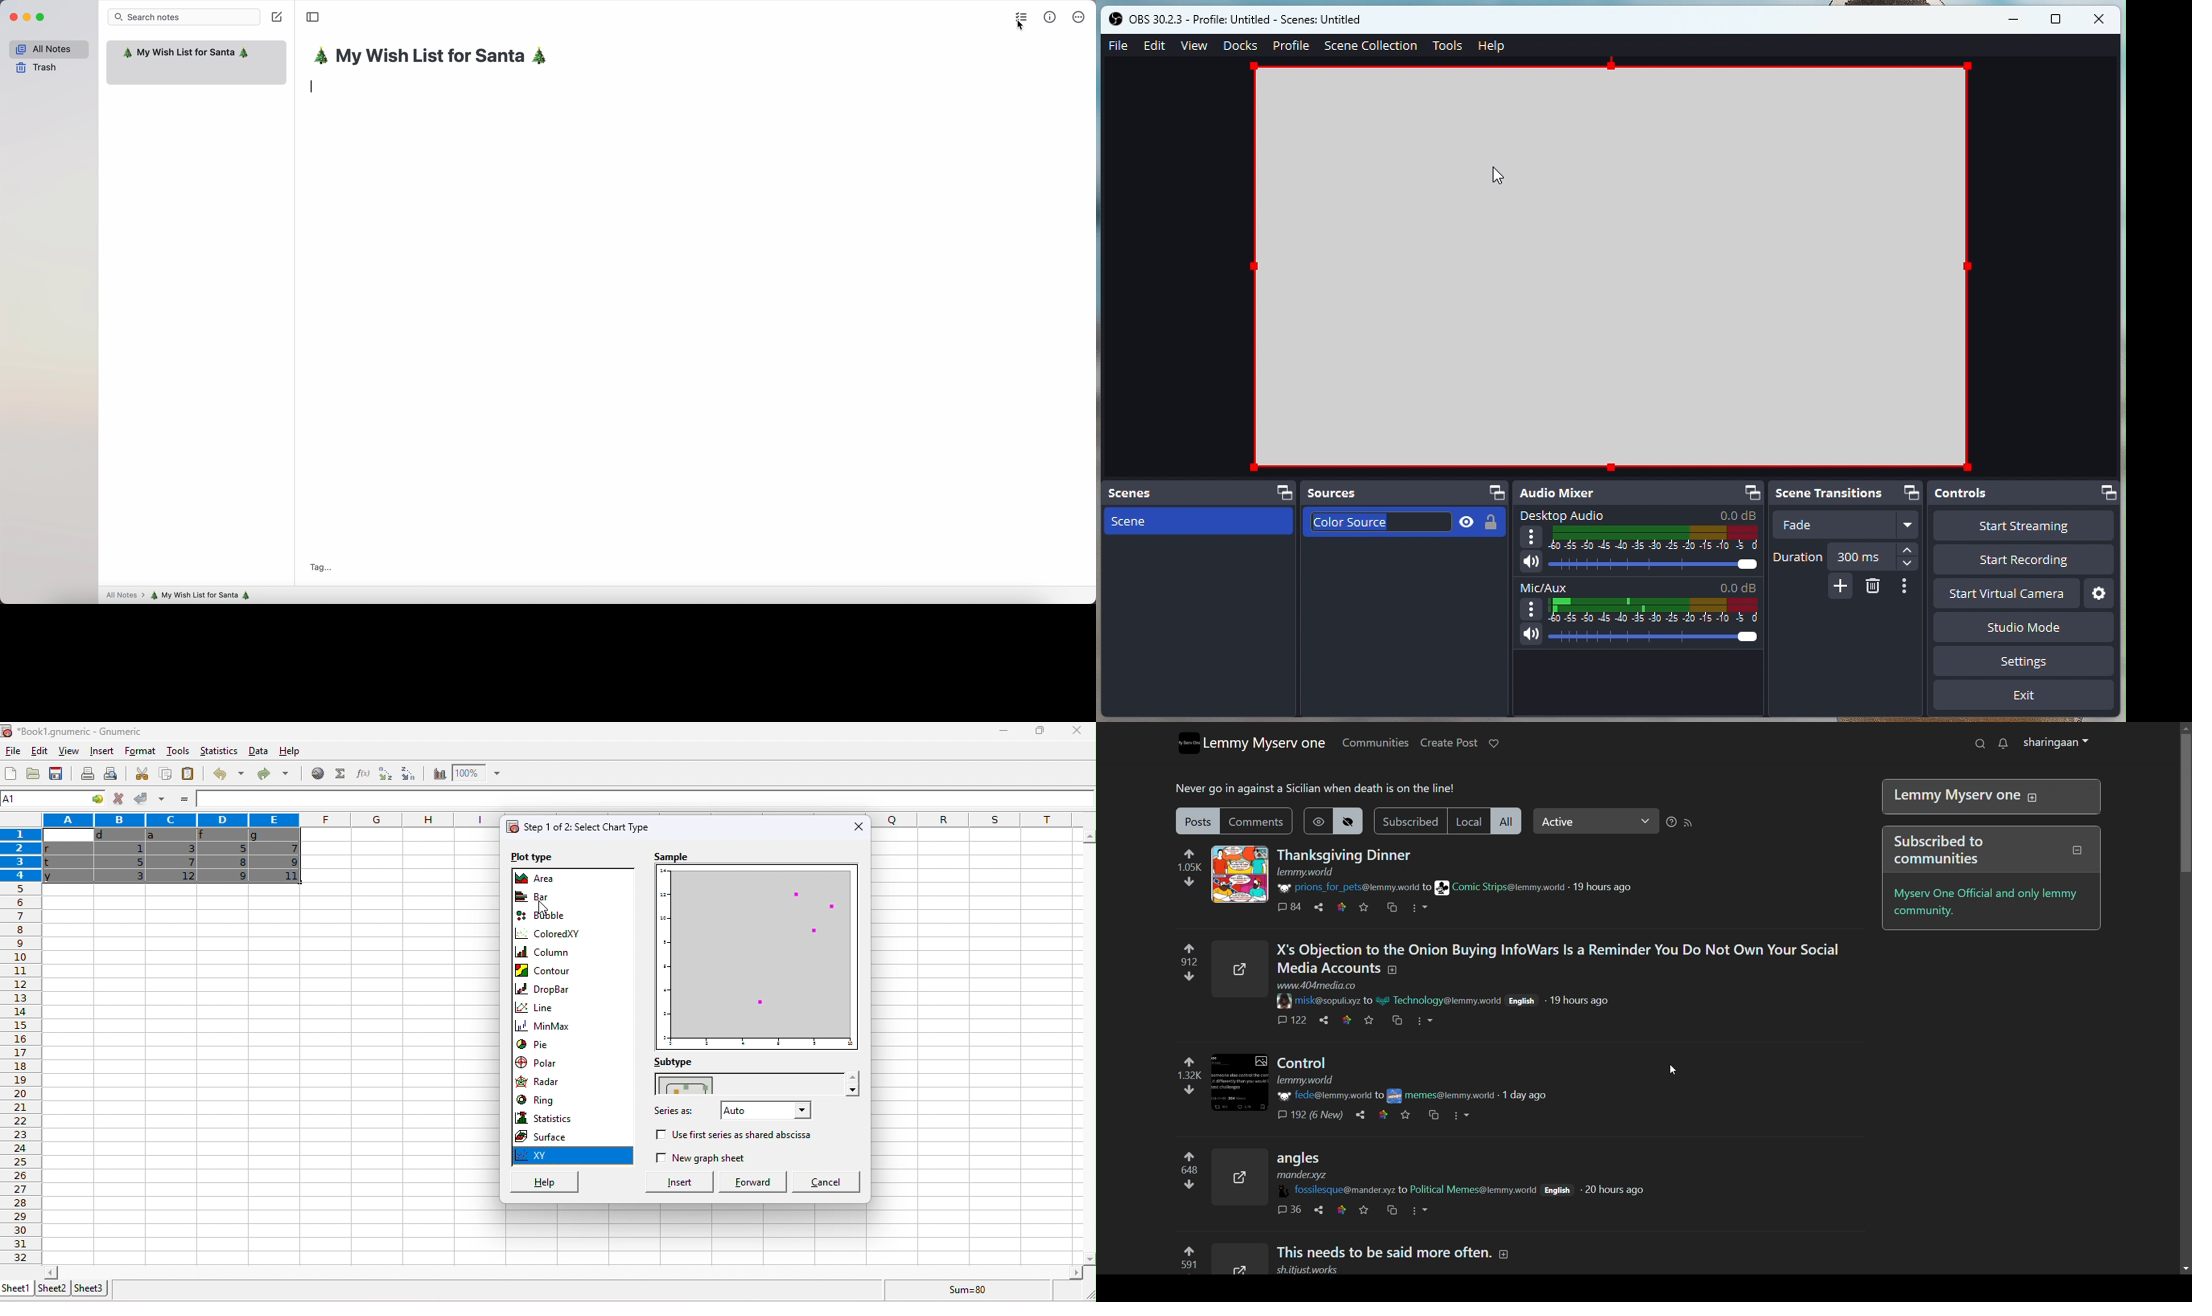 The image size is (2212, 1316). I want to click on horizontal slider, so click(562, 1273).